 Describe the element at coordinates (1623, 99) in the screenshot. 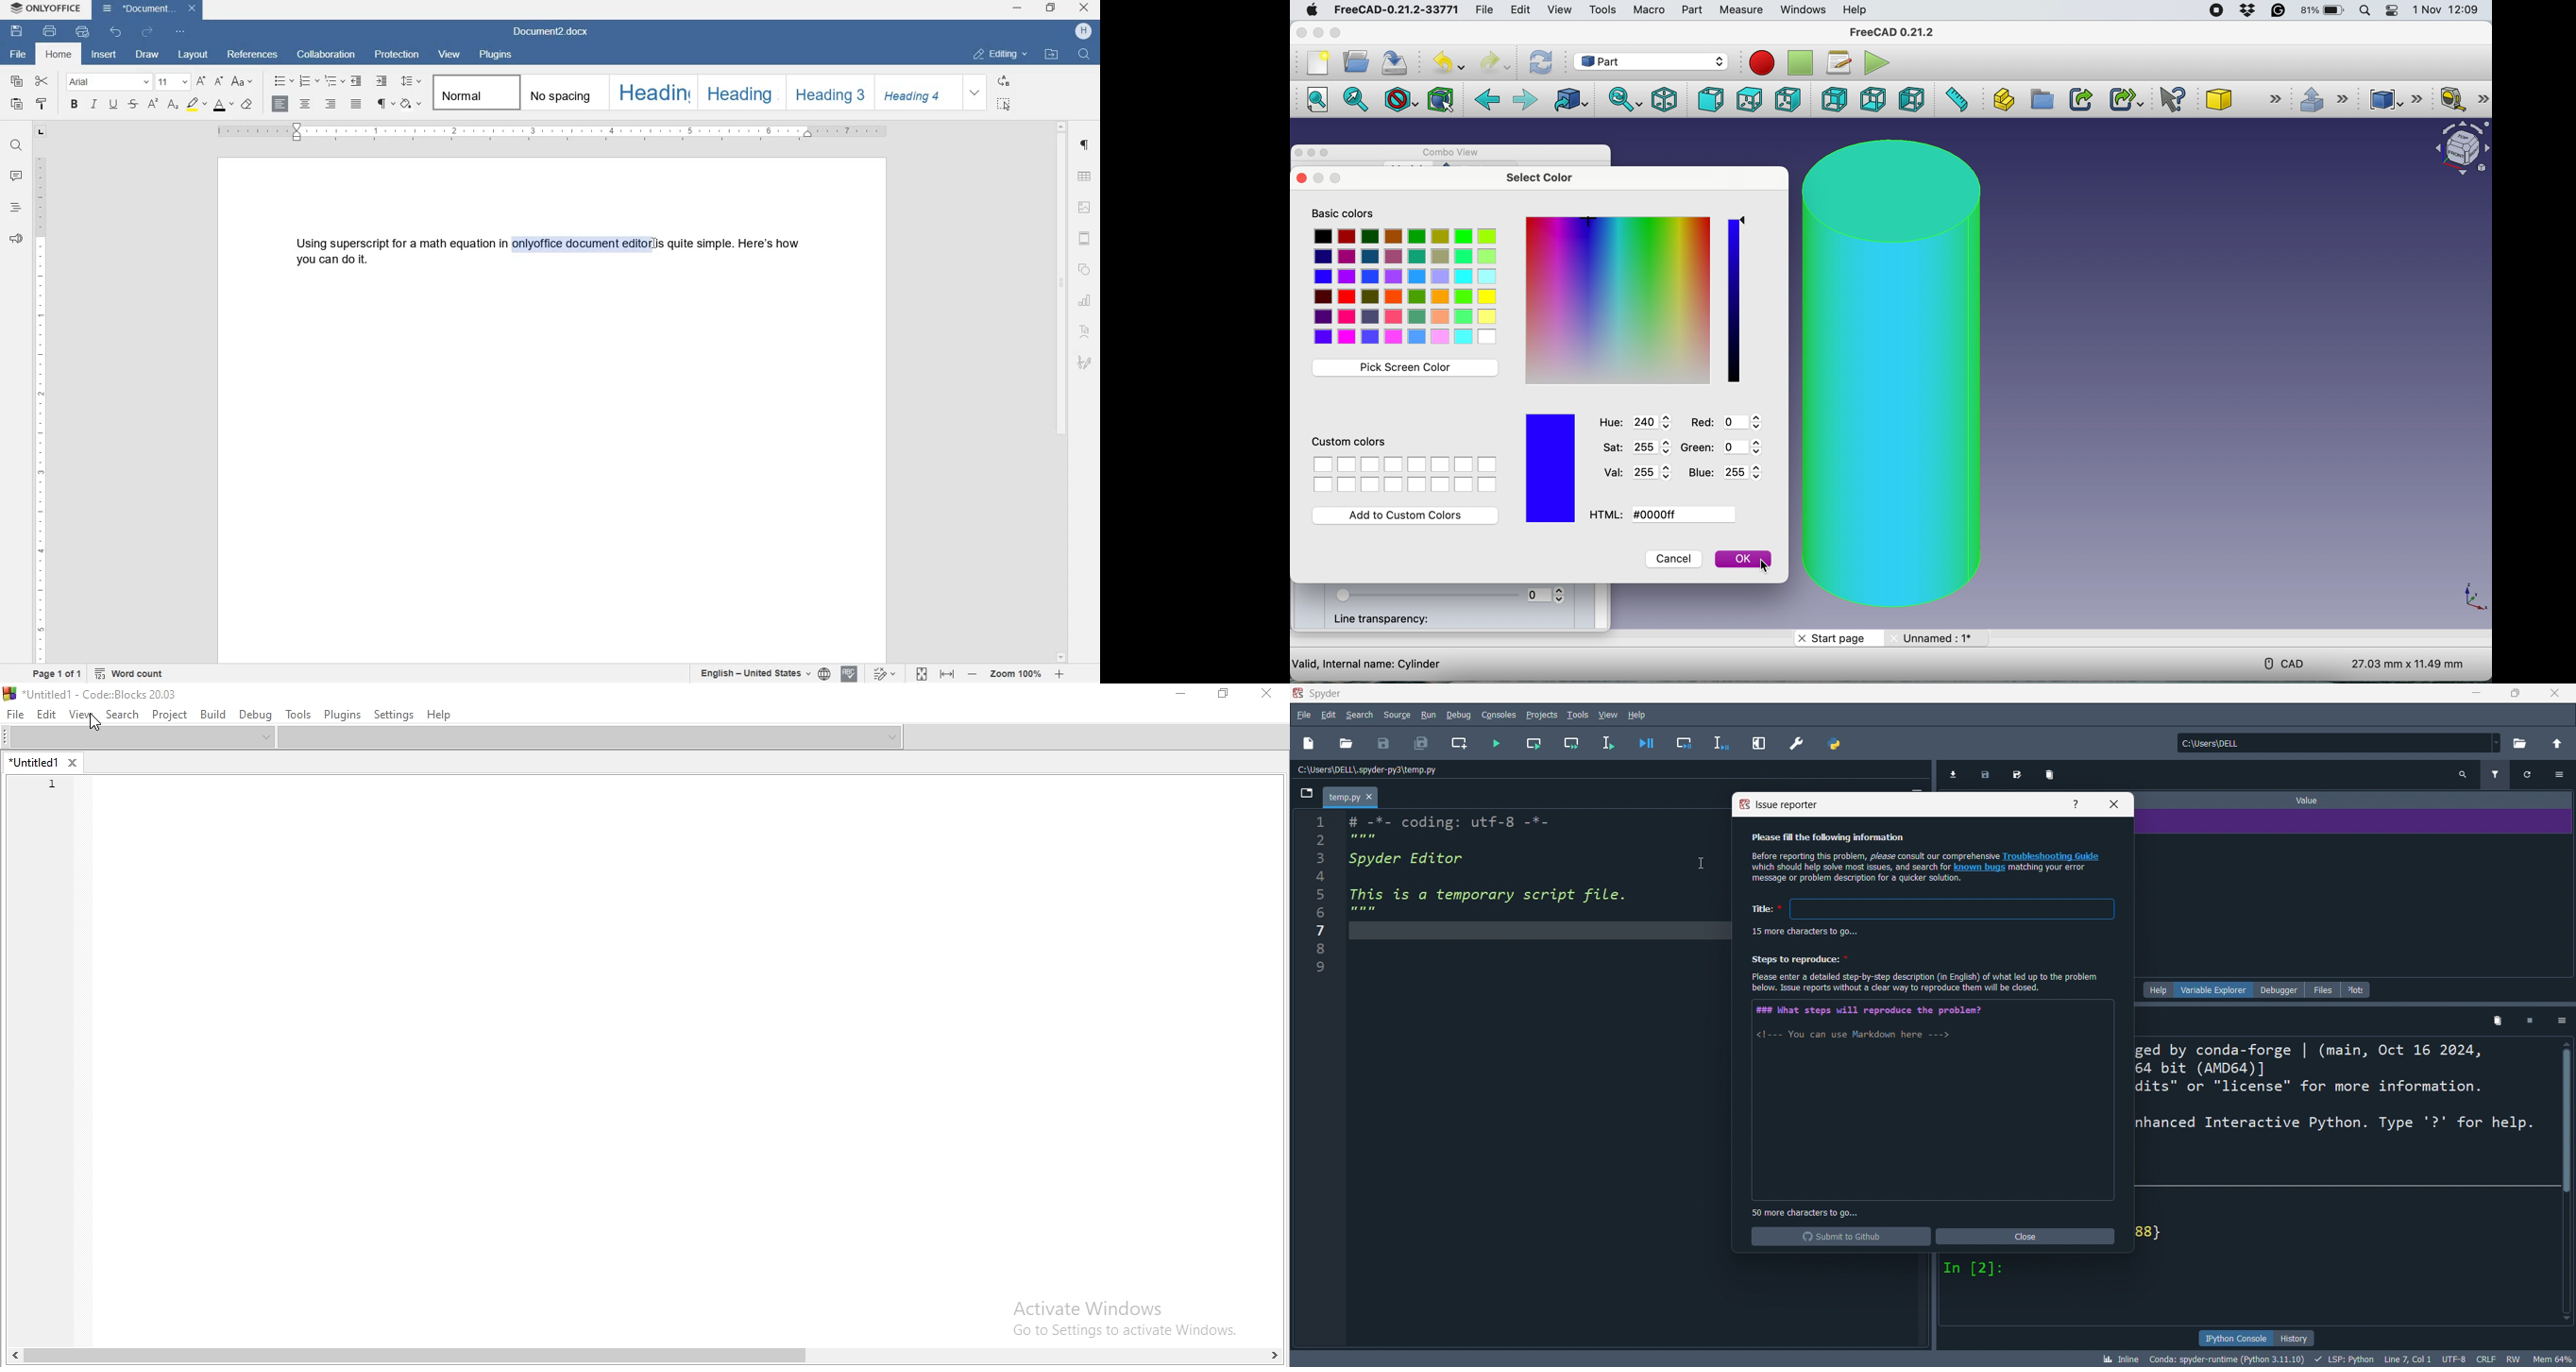

I see `sync view` at that location.